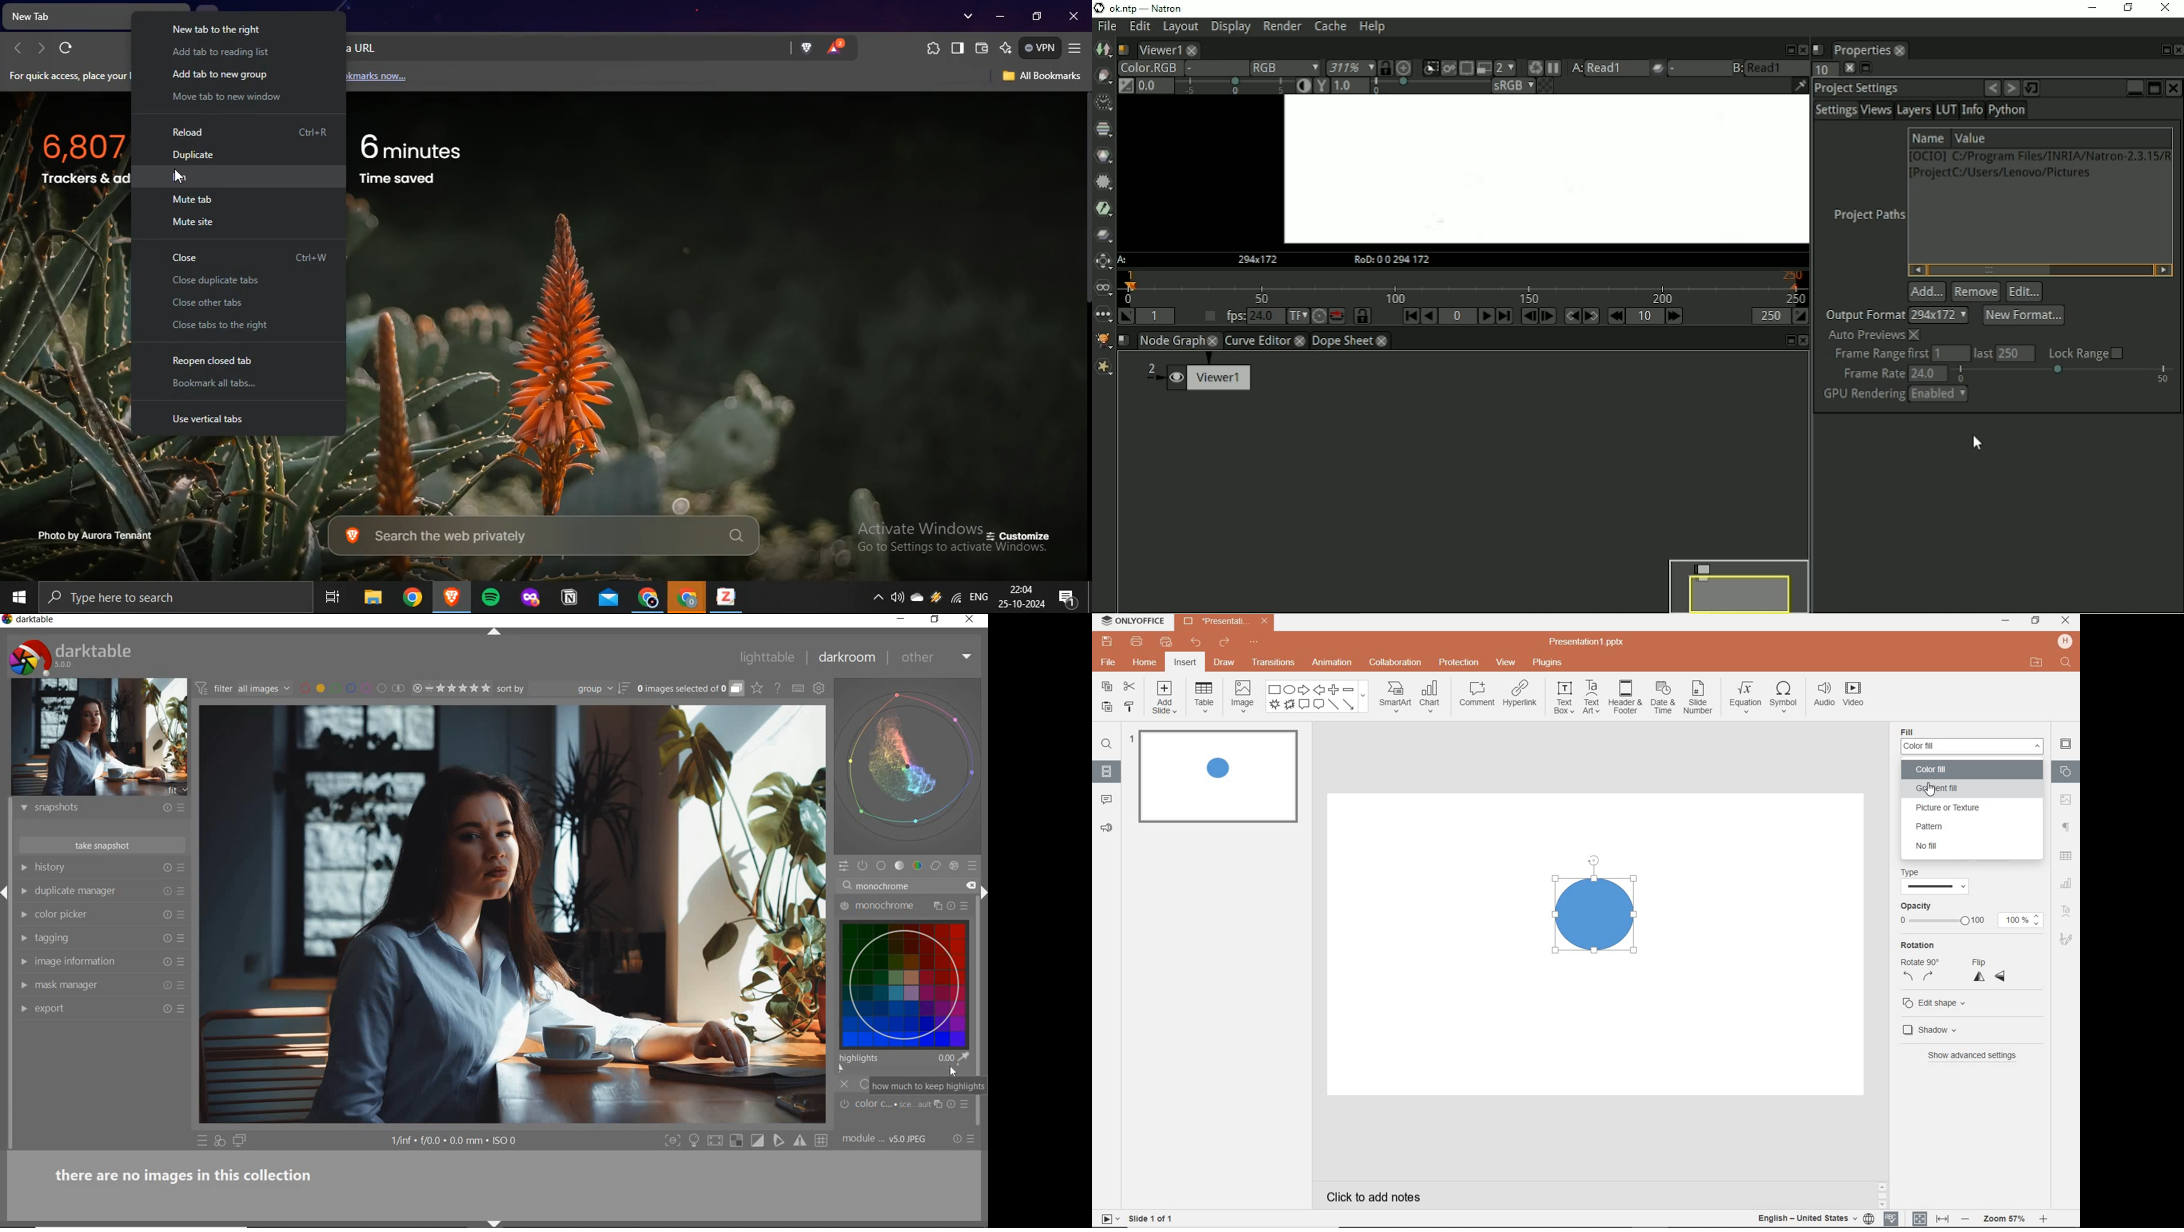 This screenshot has width=2184, height=1232. I want to click on color fill, so click(1967, 769).